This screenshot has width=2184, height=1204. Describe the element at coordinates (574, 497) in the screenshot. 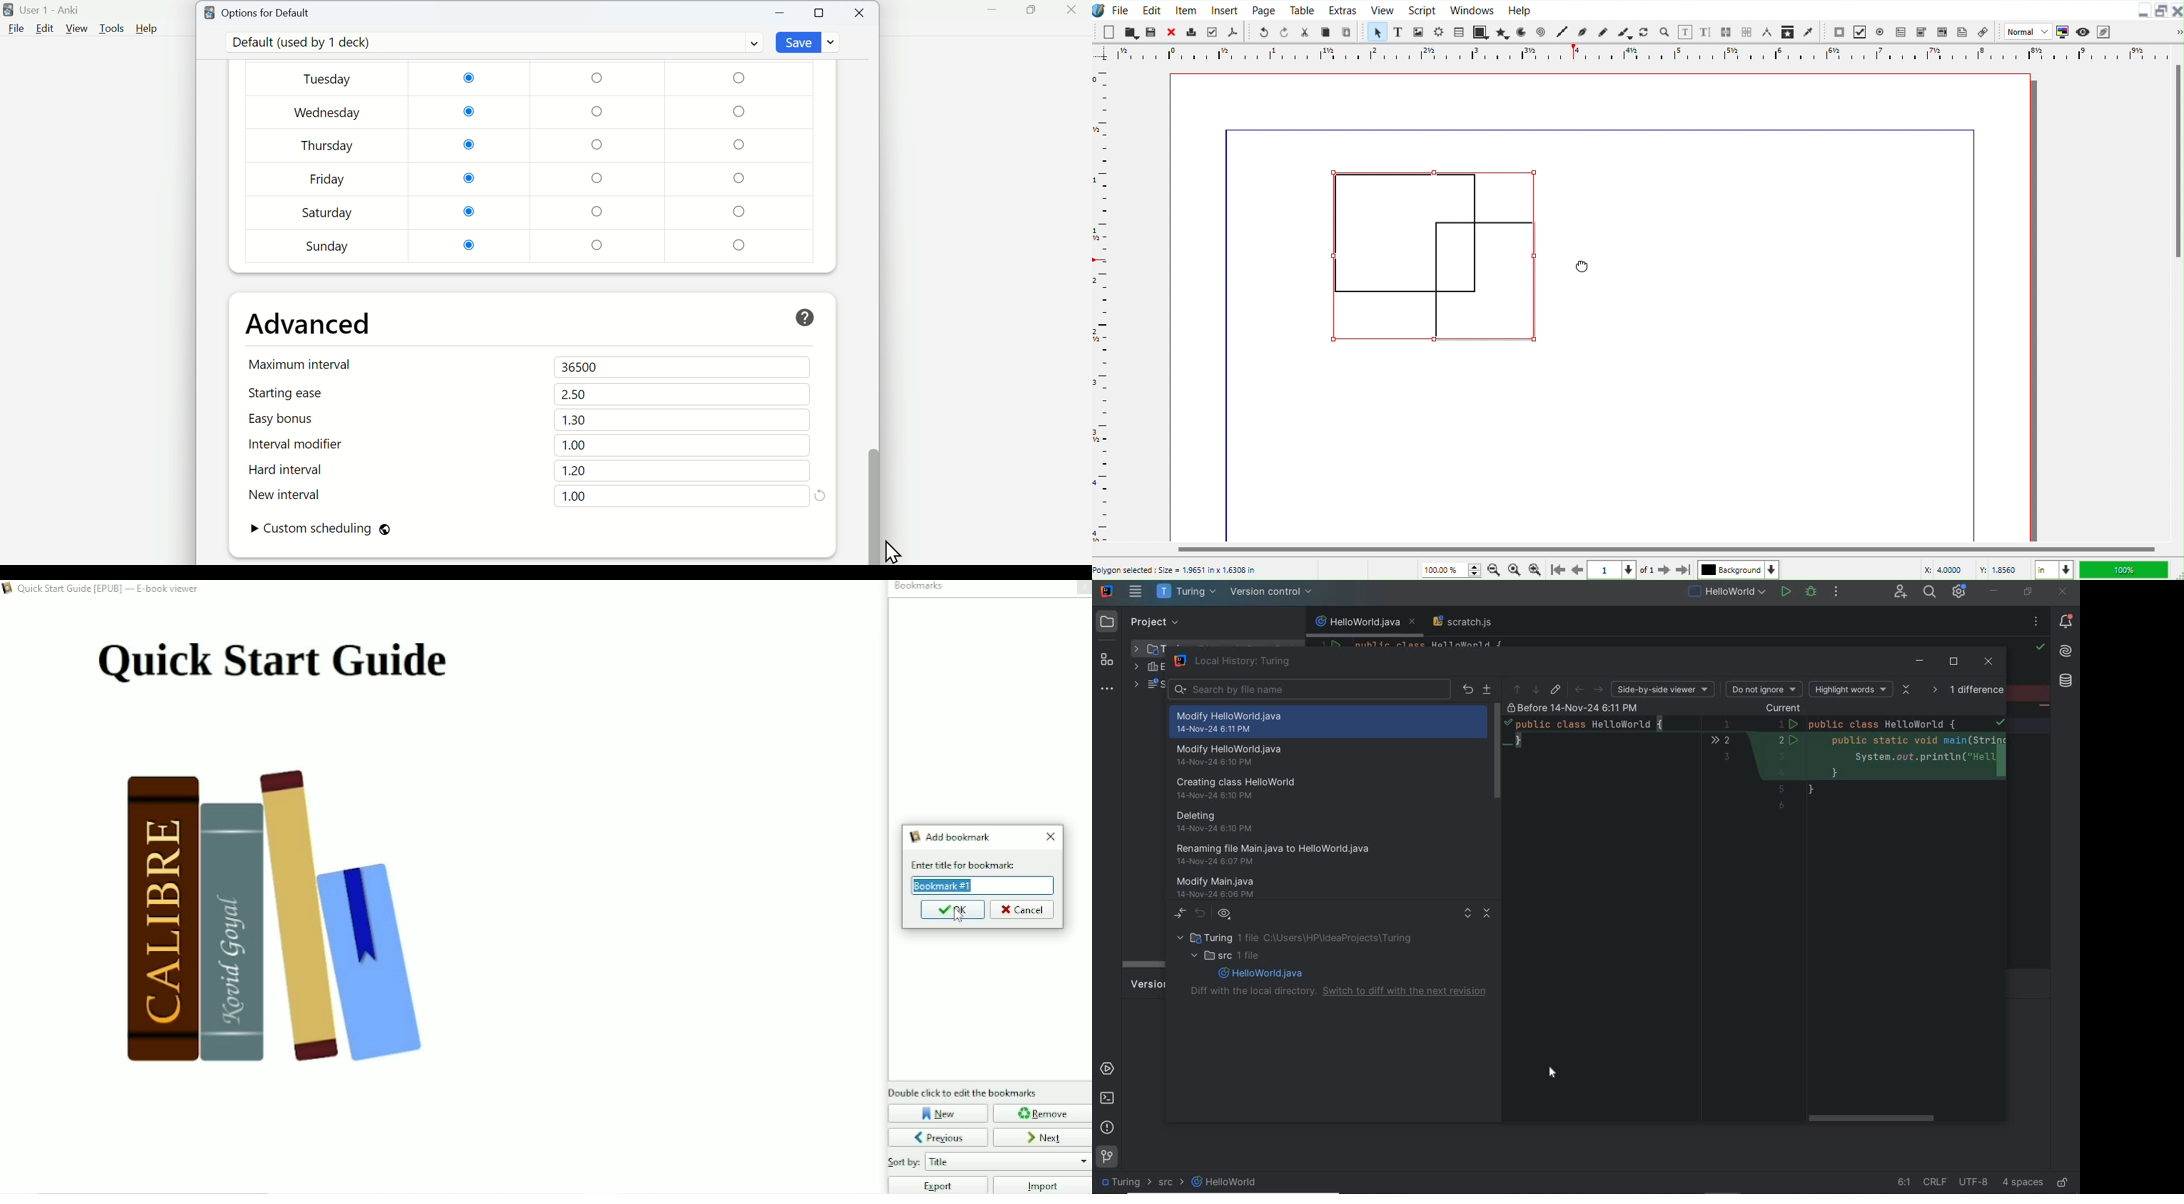

I see `1.00` at that location.